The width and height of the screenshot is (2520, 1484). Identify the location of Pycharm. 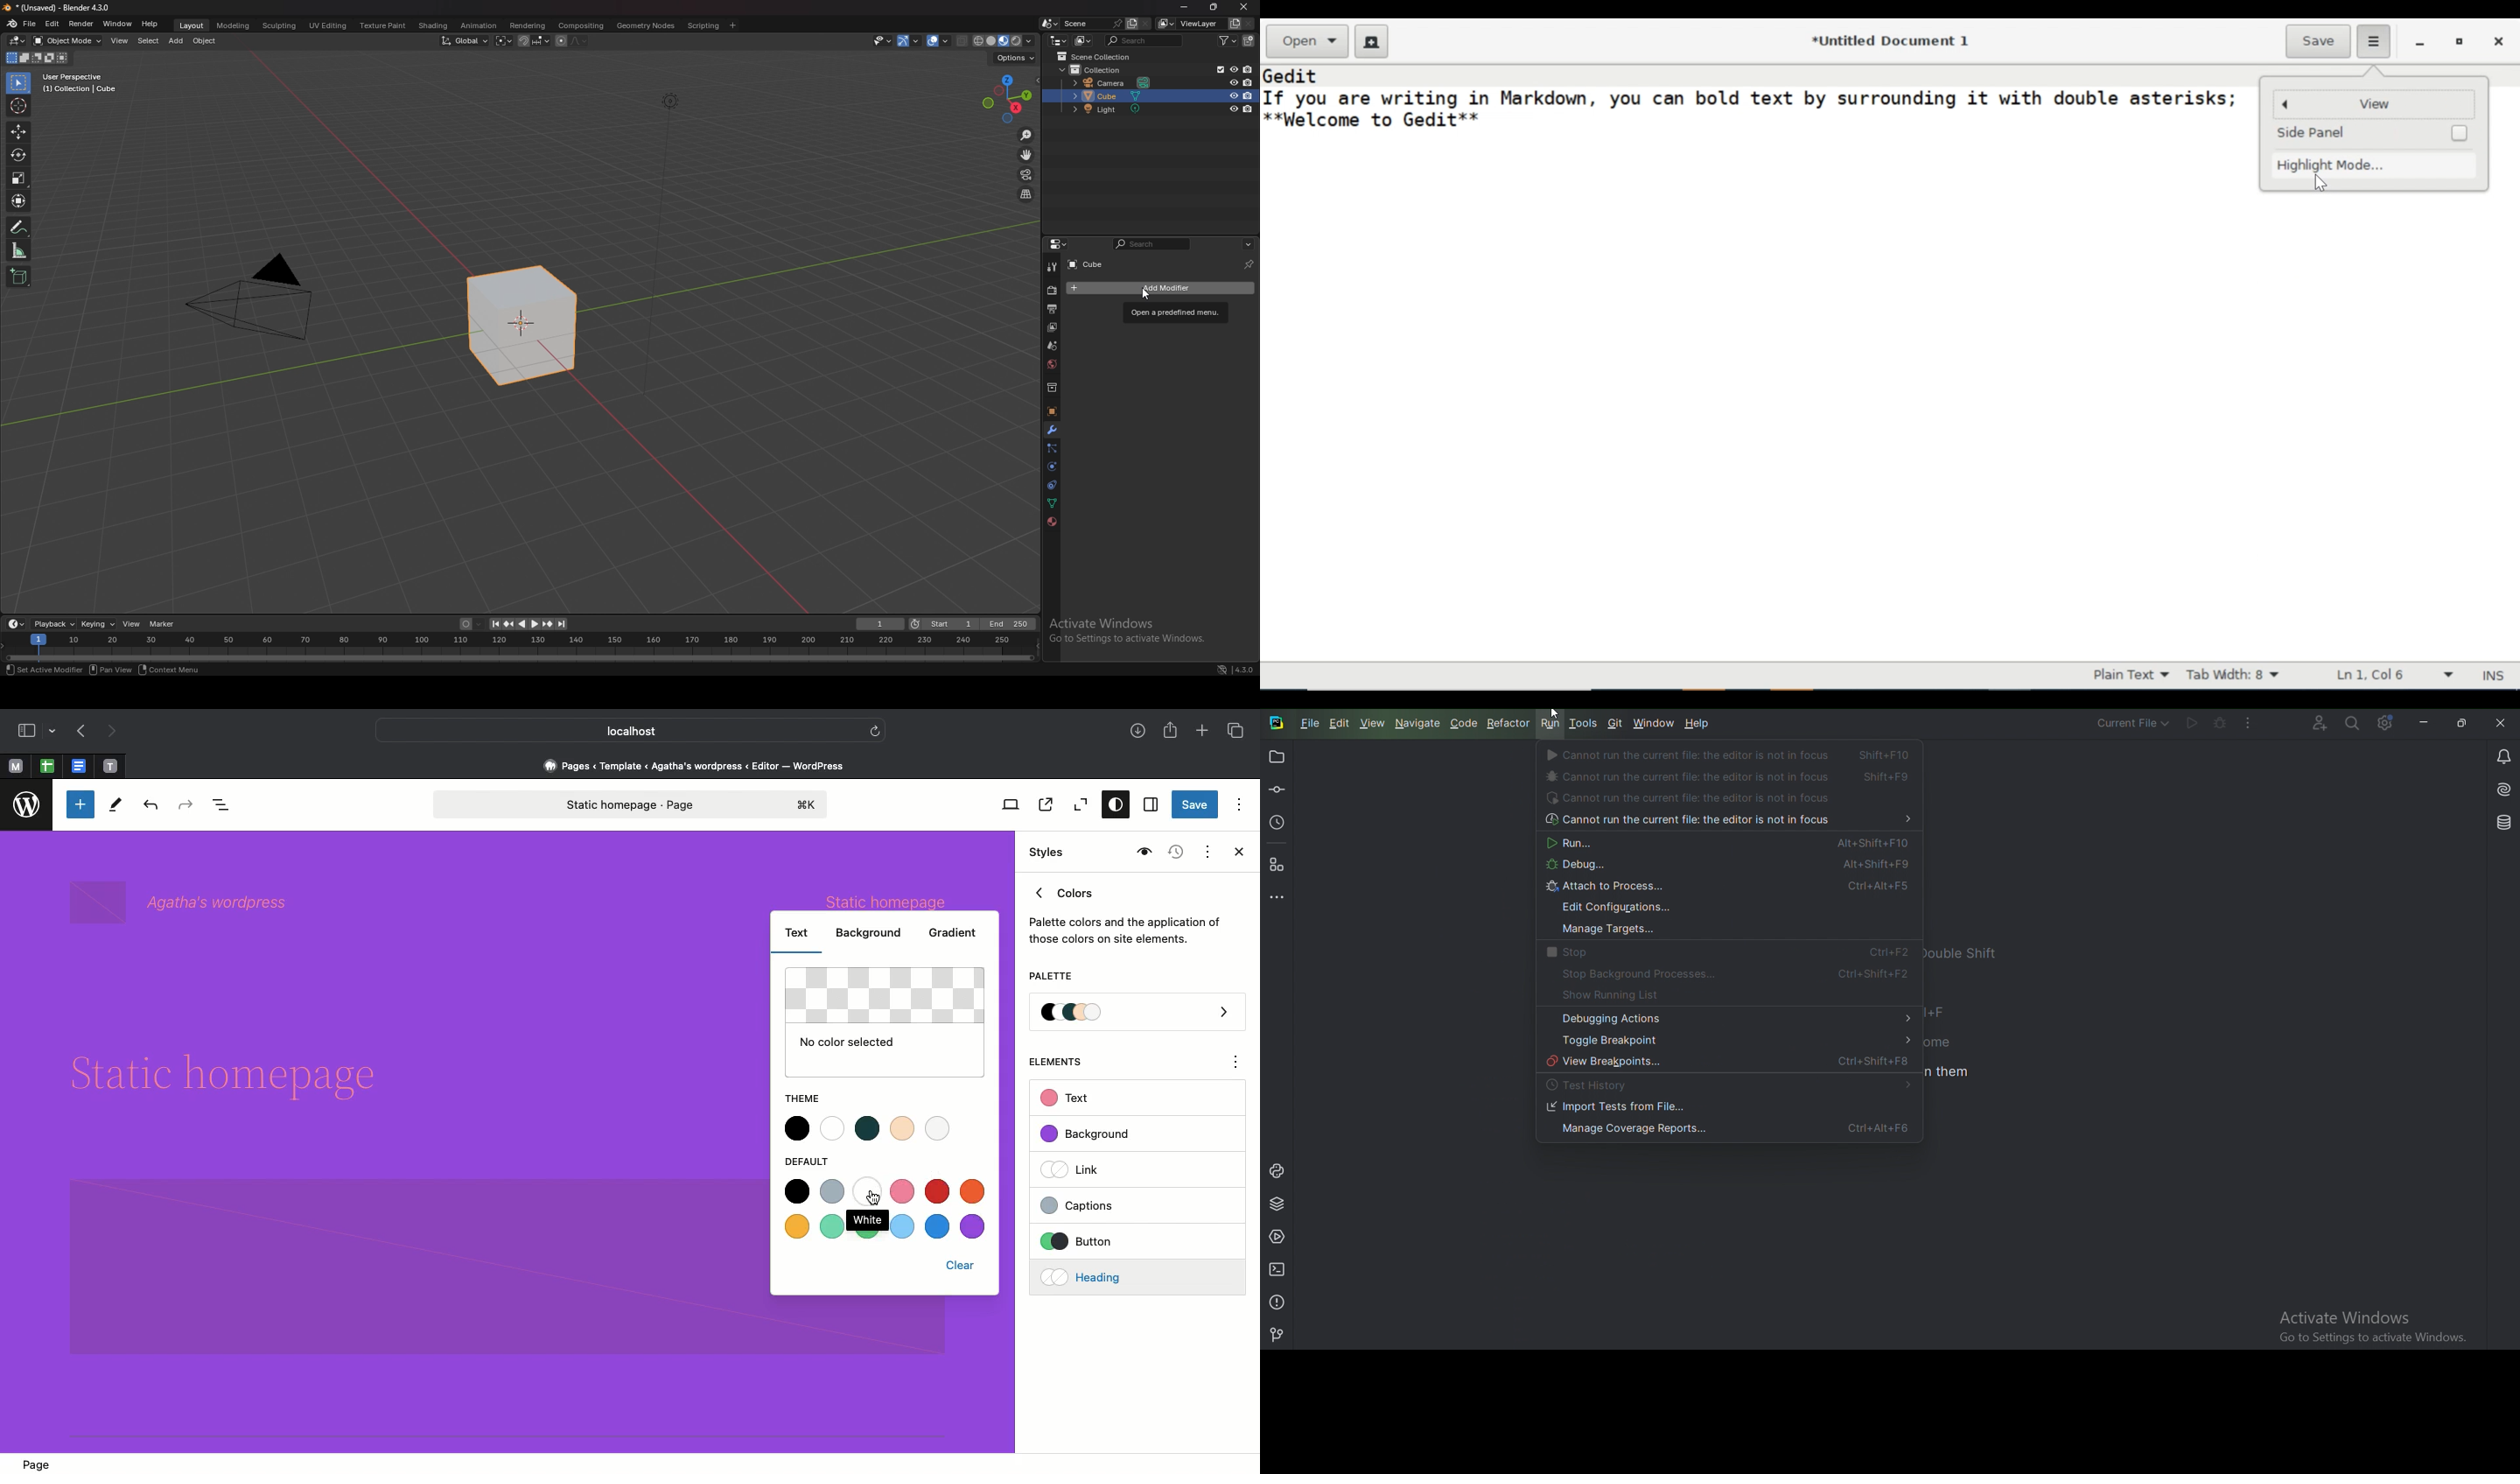
(1277, 724).